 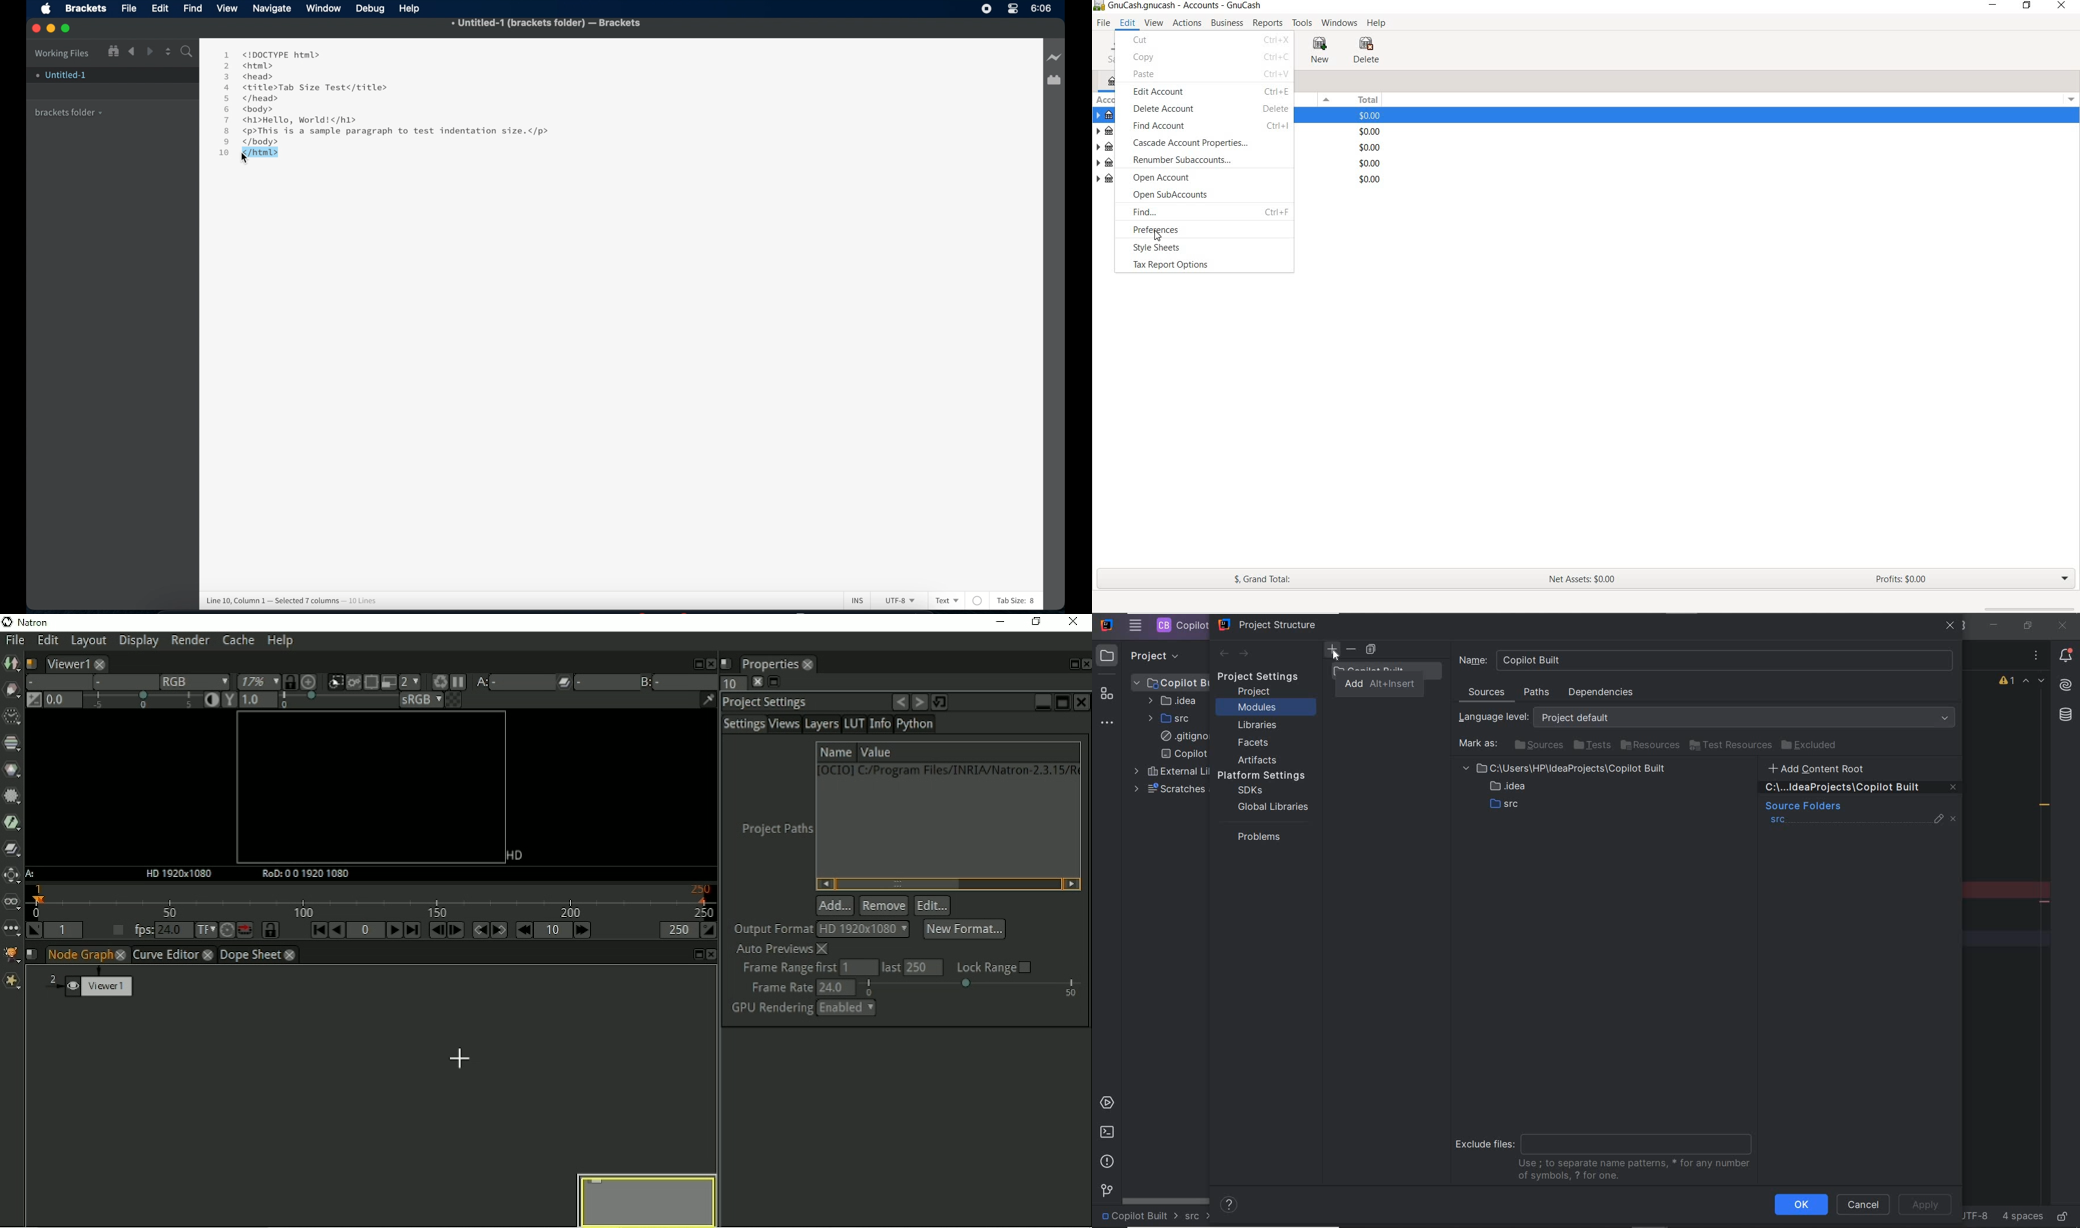 I want to click on RESTORE DOWN, so click(x=2027, y=8).